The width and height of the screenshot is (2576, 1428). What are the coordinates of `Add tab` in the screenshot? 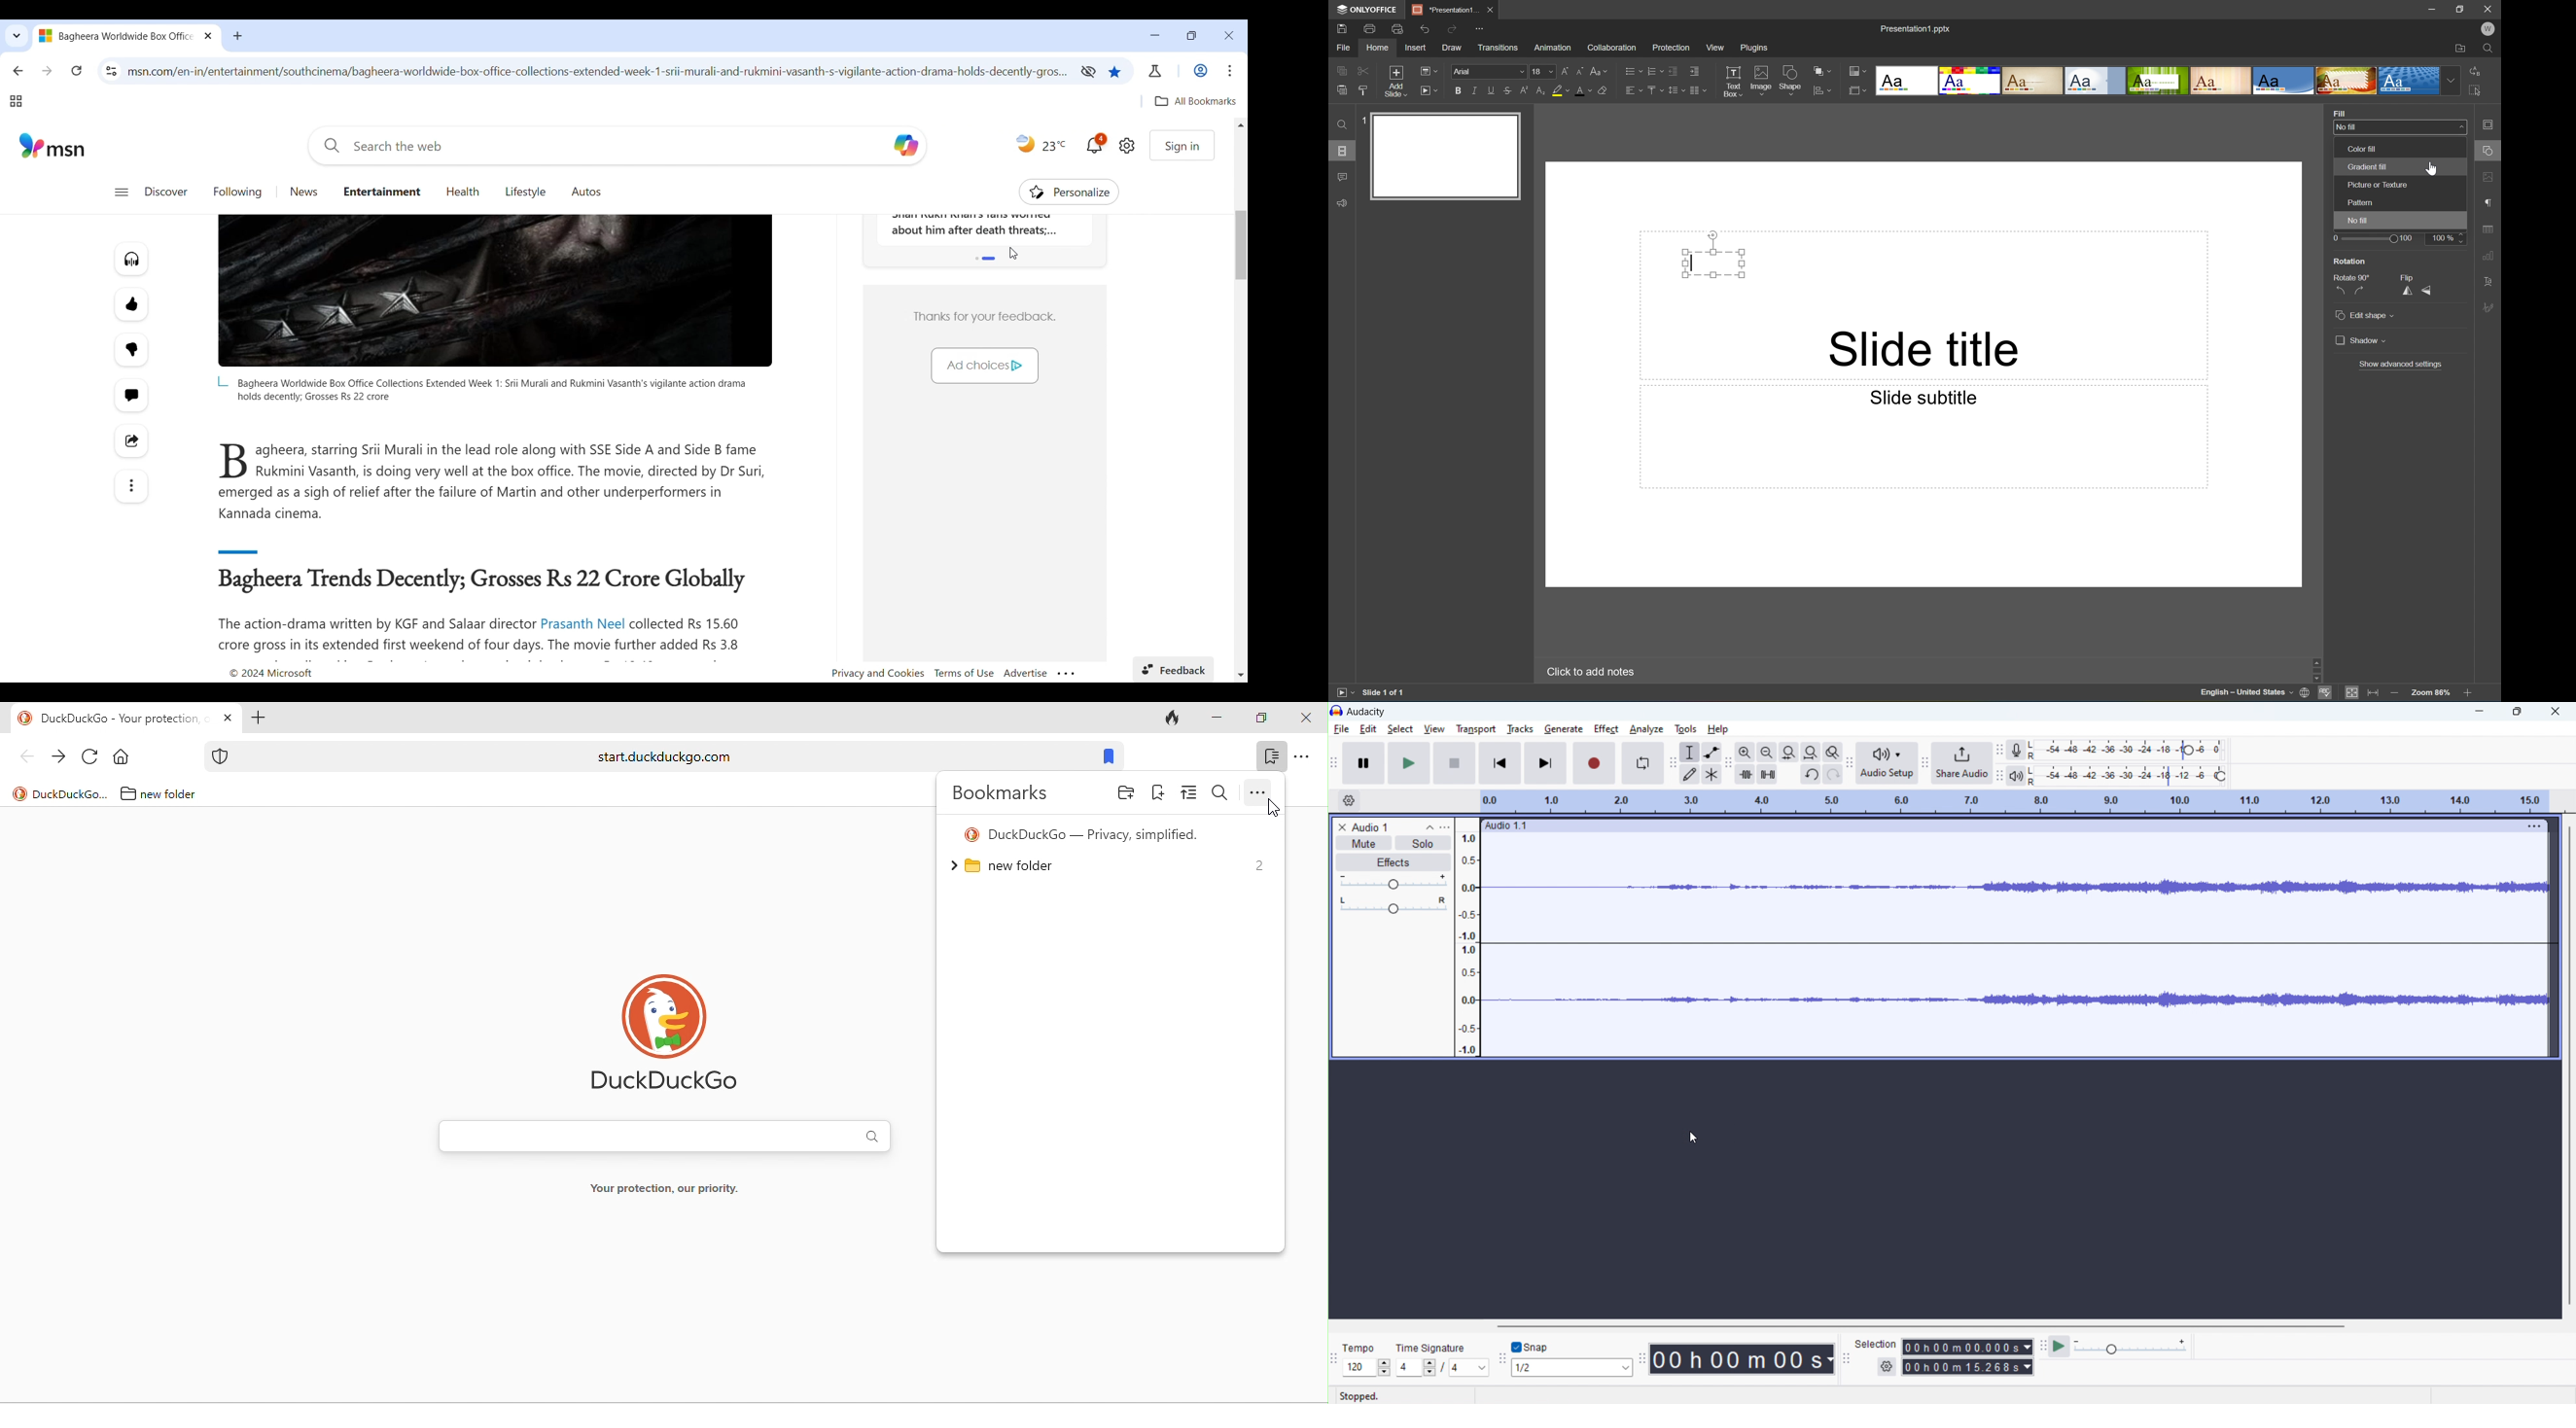 It's located at (237, 36).